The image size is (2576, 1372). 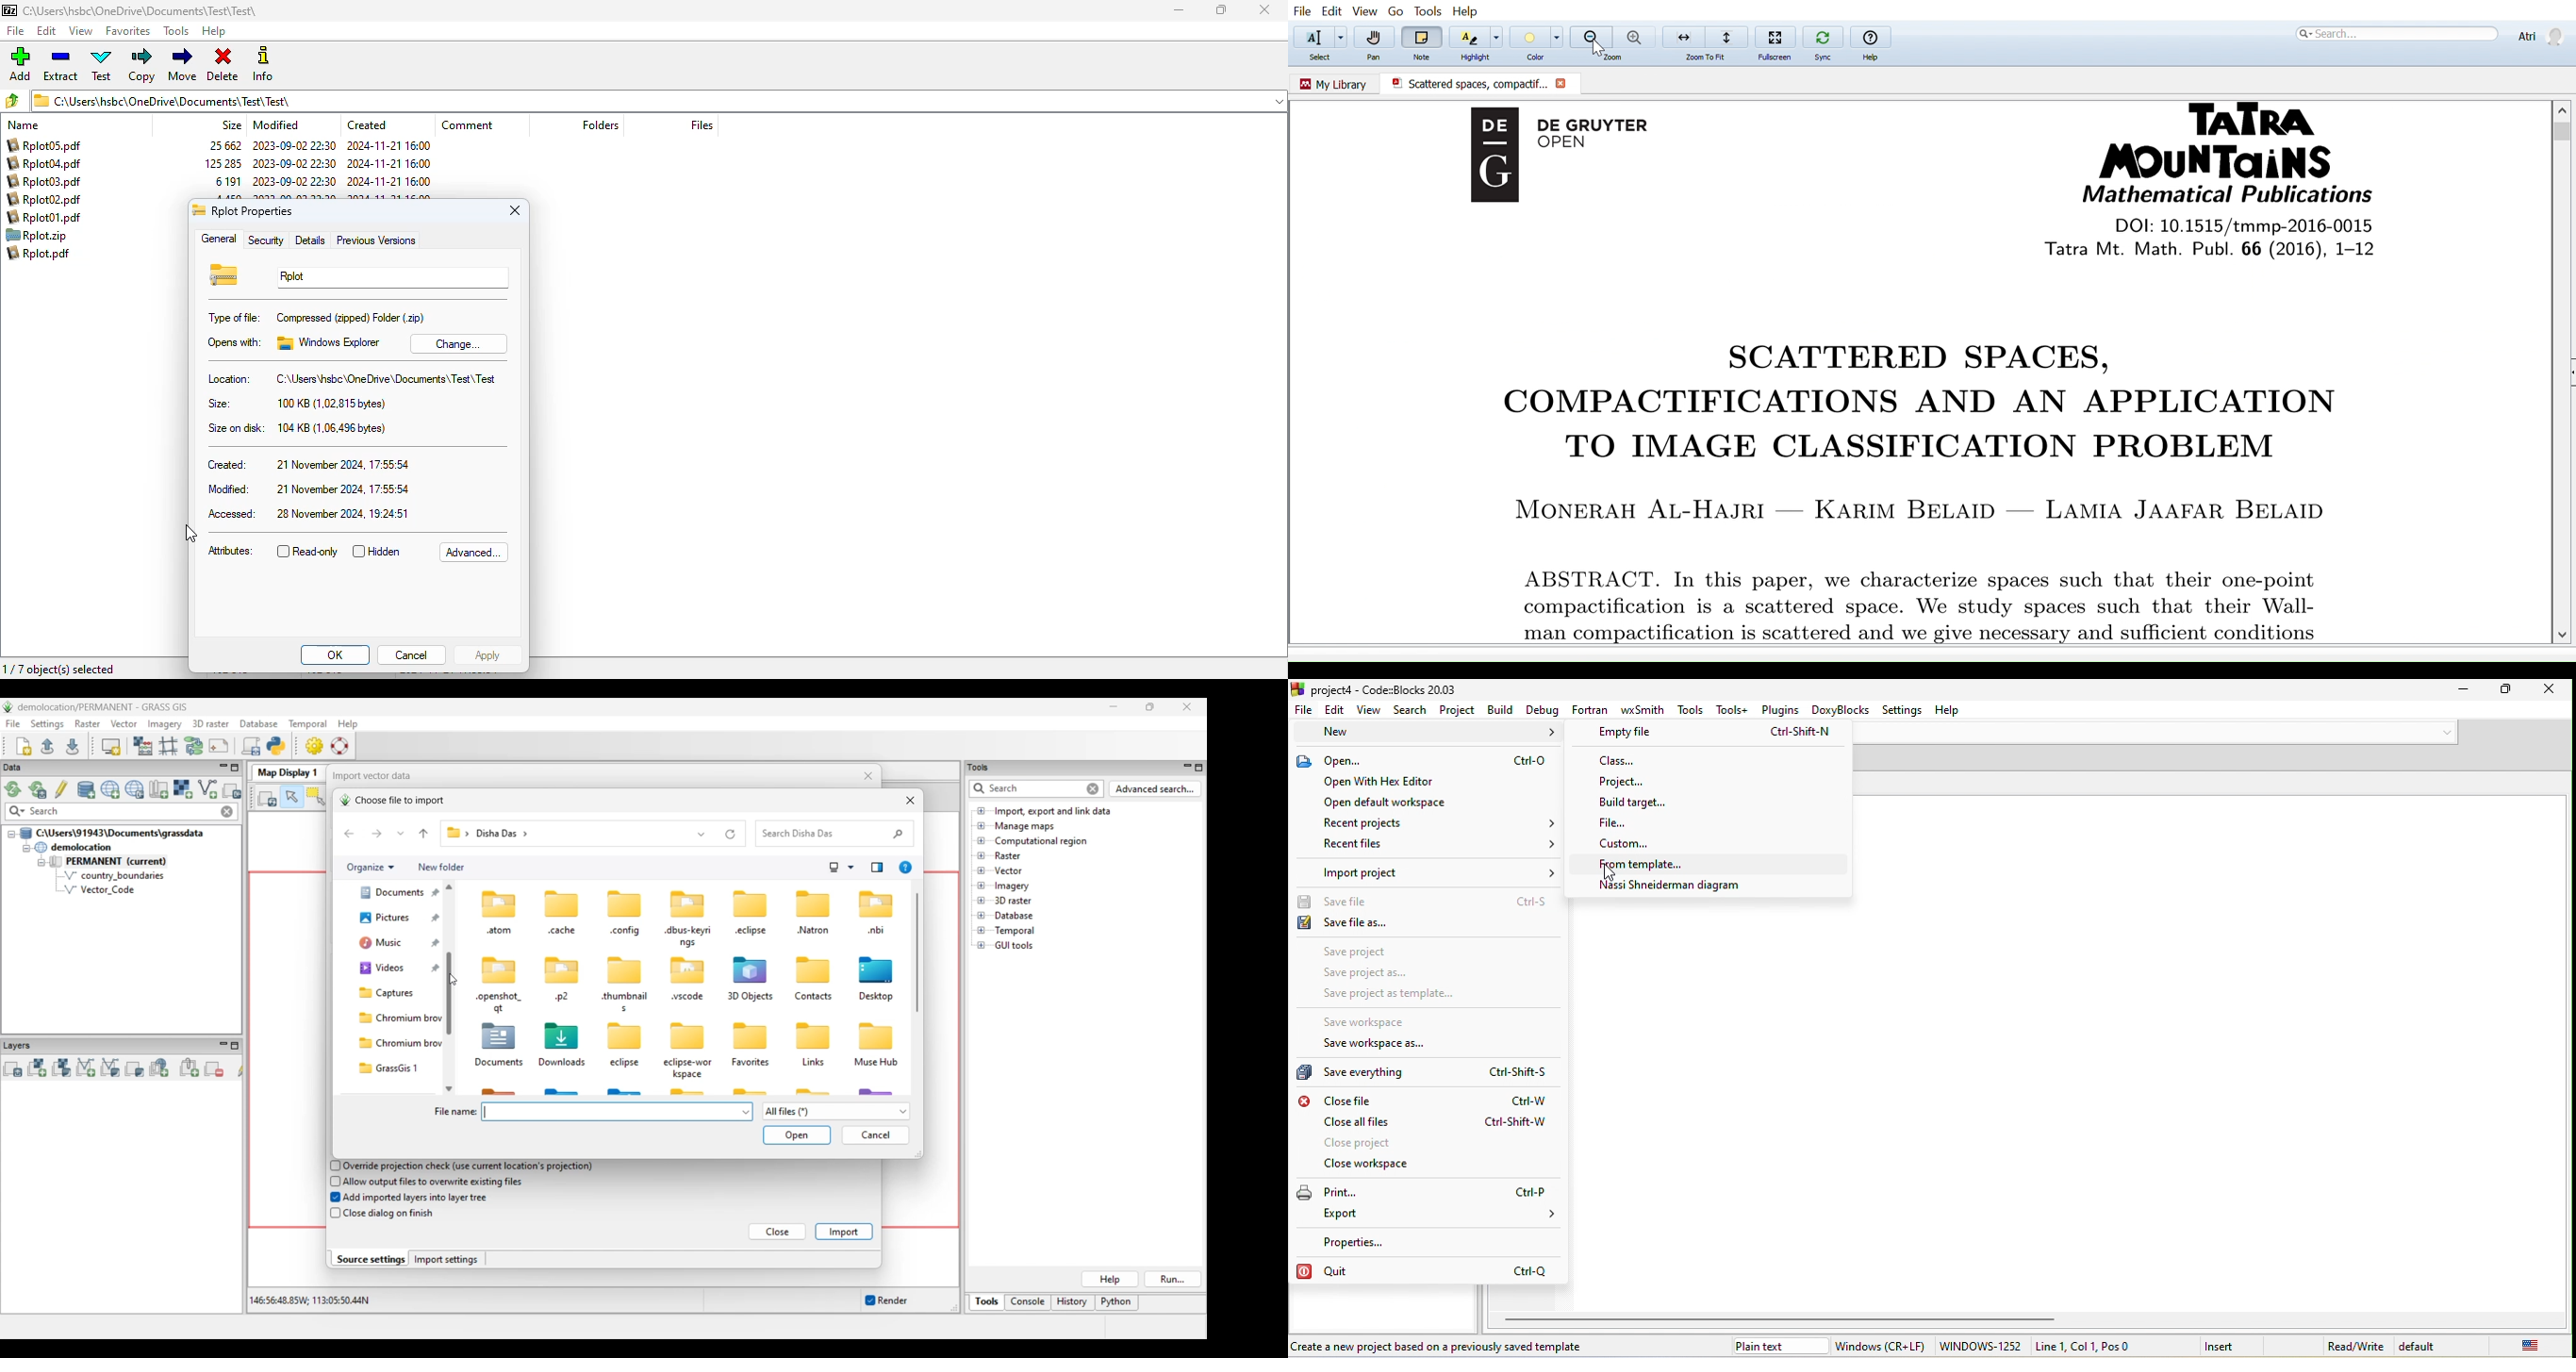 What do you see at coordinates (2424, 1345) in the screenshot?
I see `default` at bounding box center [2424, 1345].